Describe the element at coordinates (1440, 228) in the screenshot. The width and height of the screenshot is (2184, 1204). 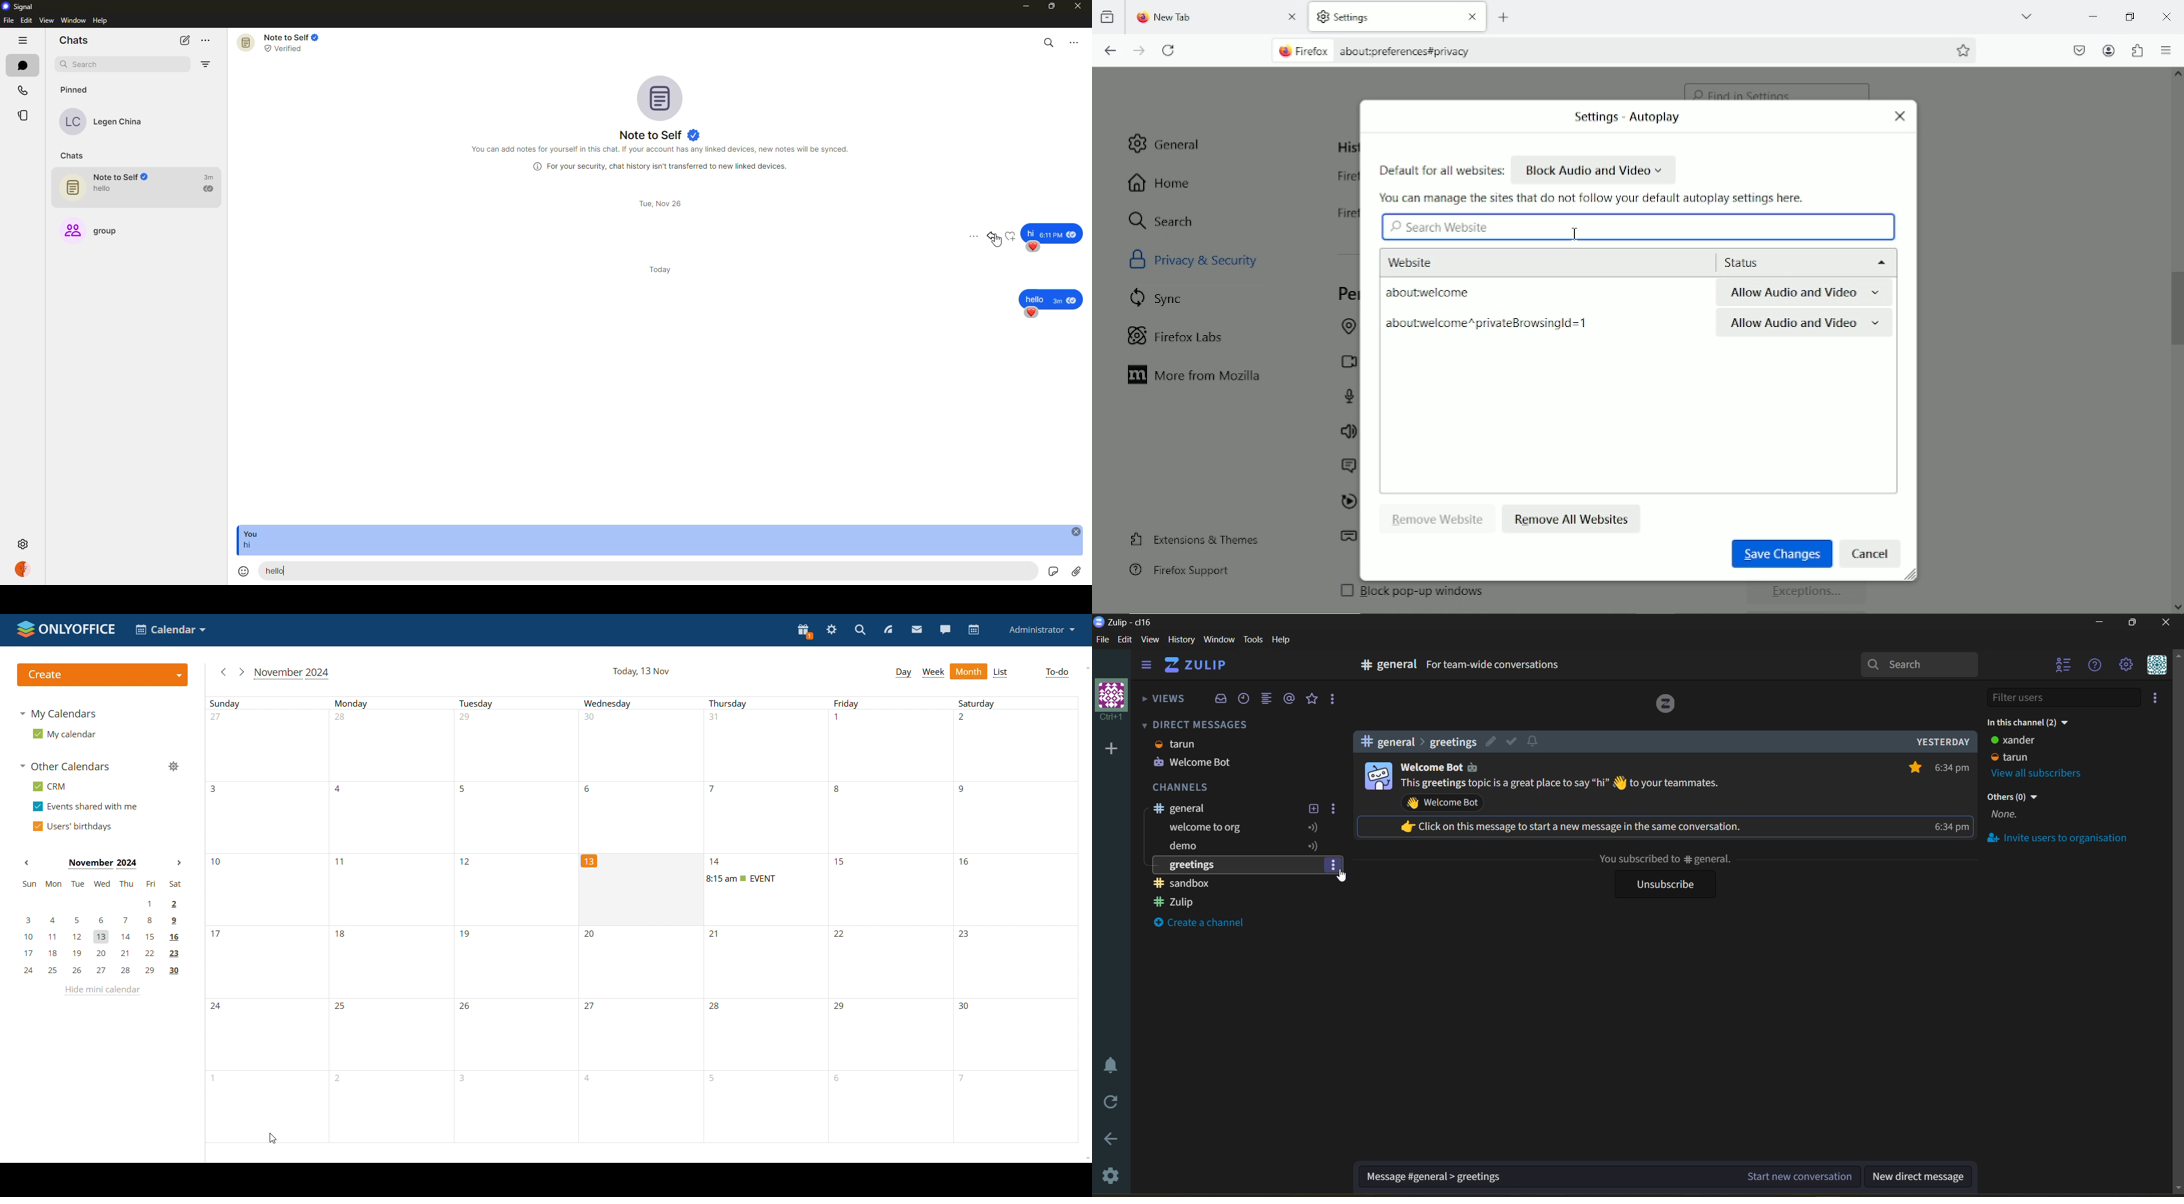
I see `search website` at that location.